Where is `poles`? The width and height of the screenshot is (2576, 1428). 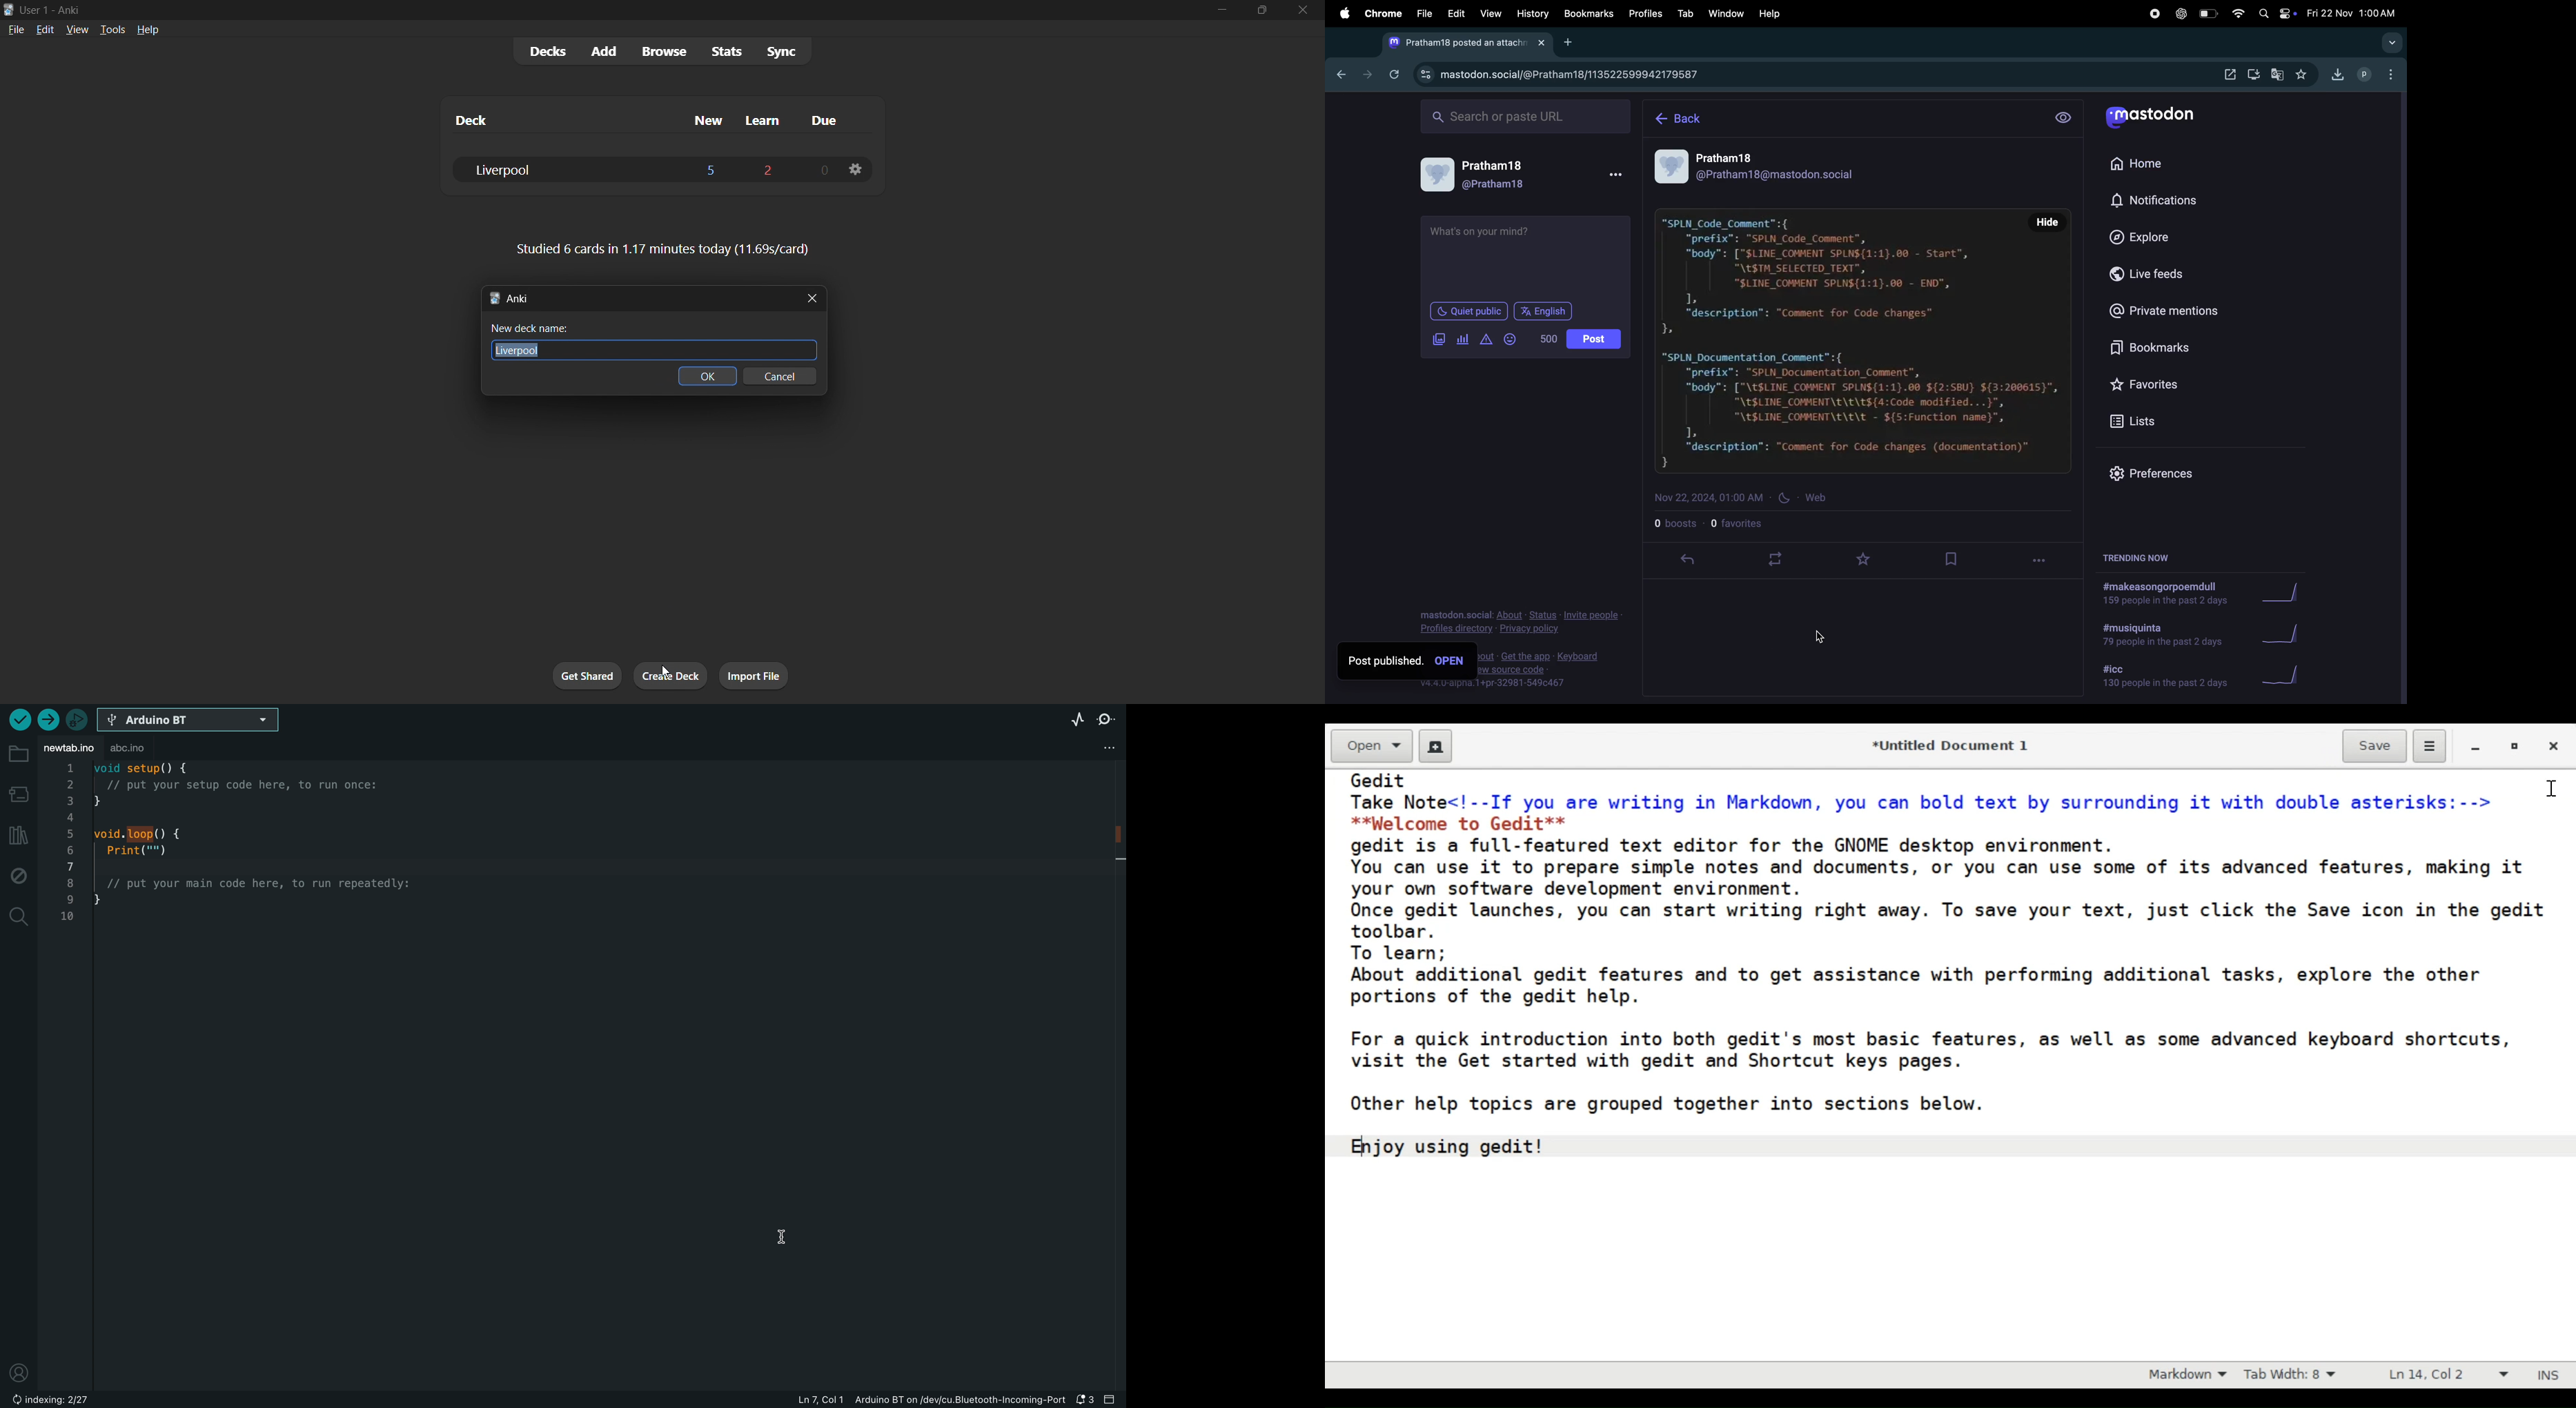 poles is located at coordinates (1462, 337).